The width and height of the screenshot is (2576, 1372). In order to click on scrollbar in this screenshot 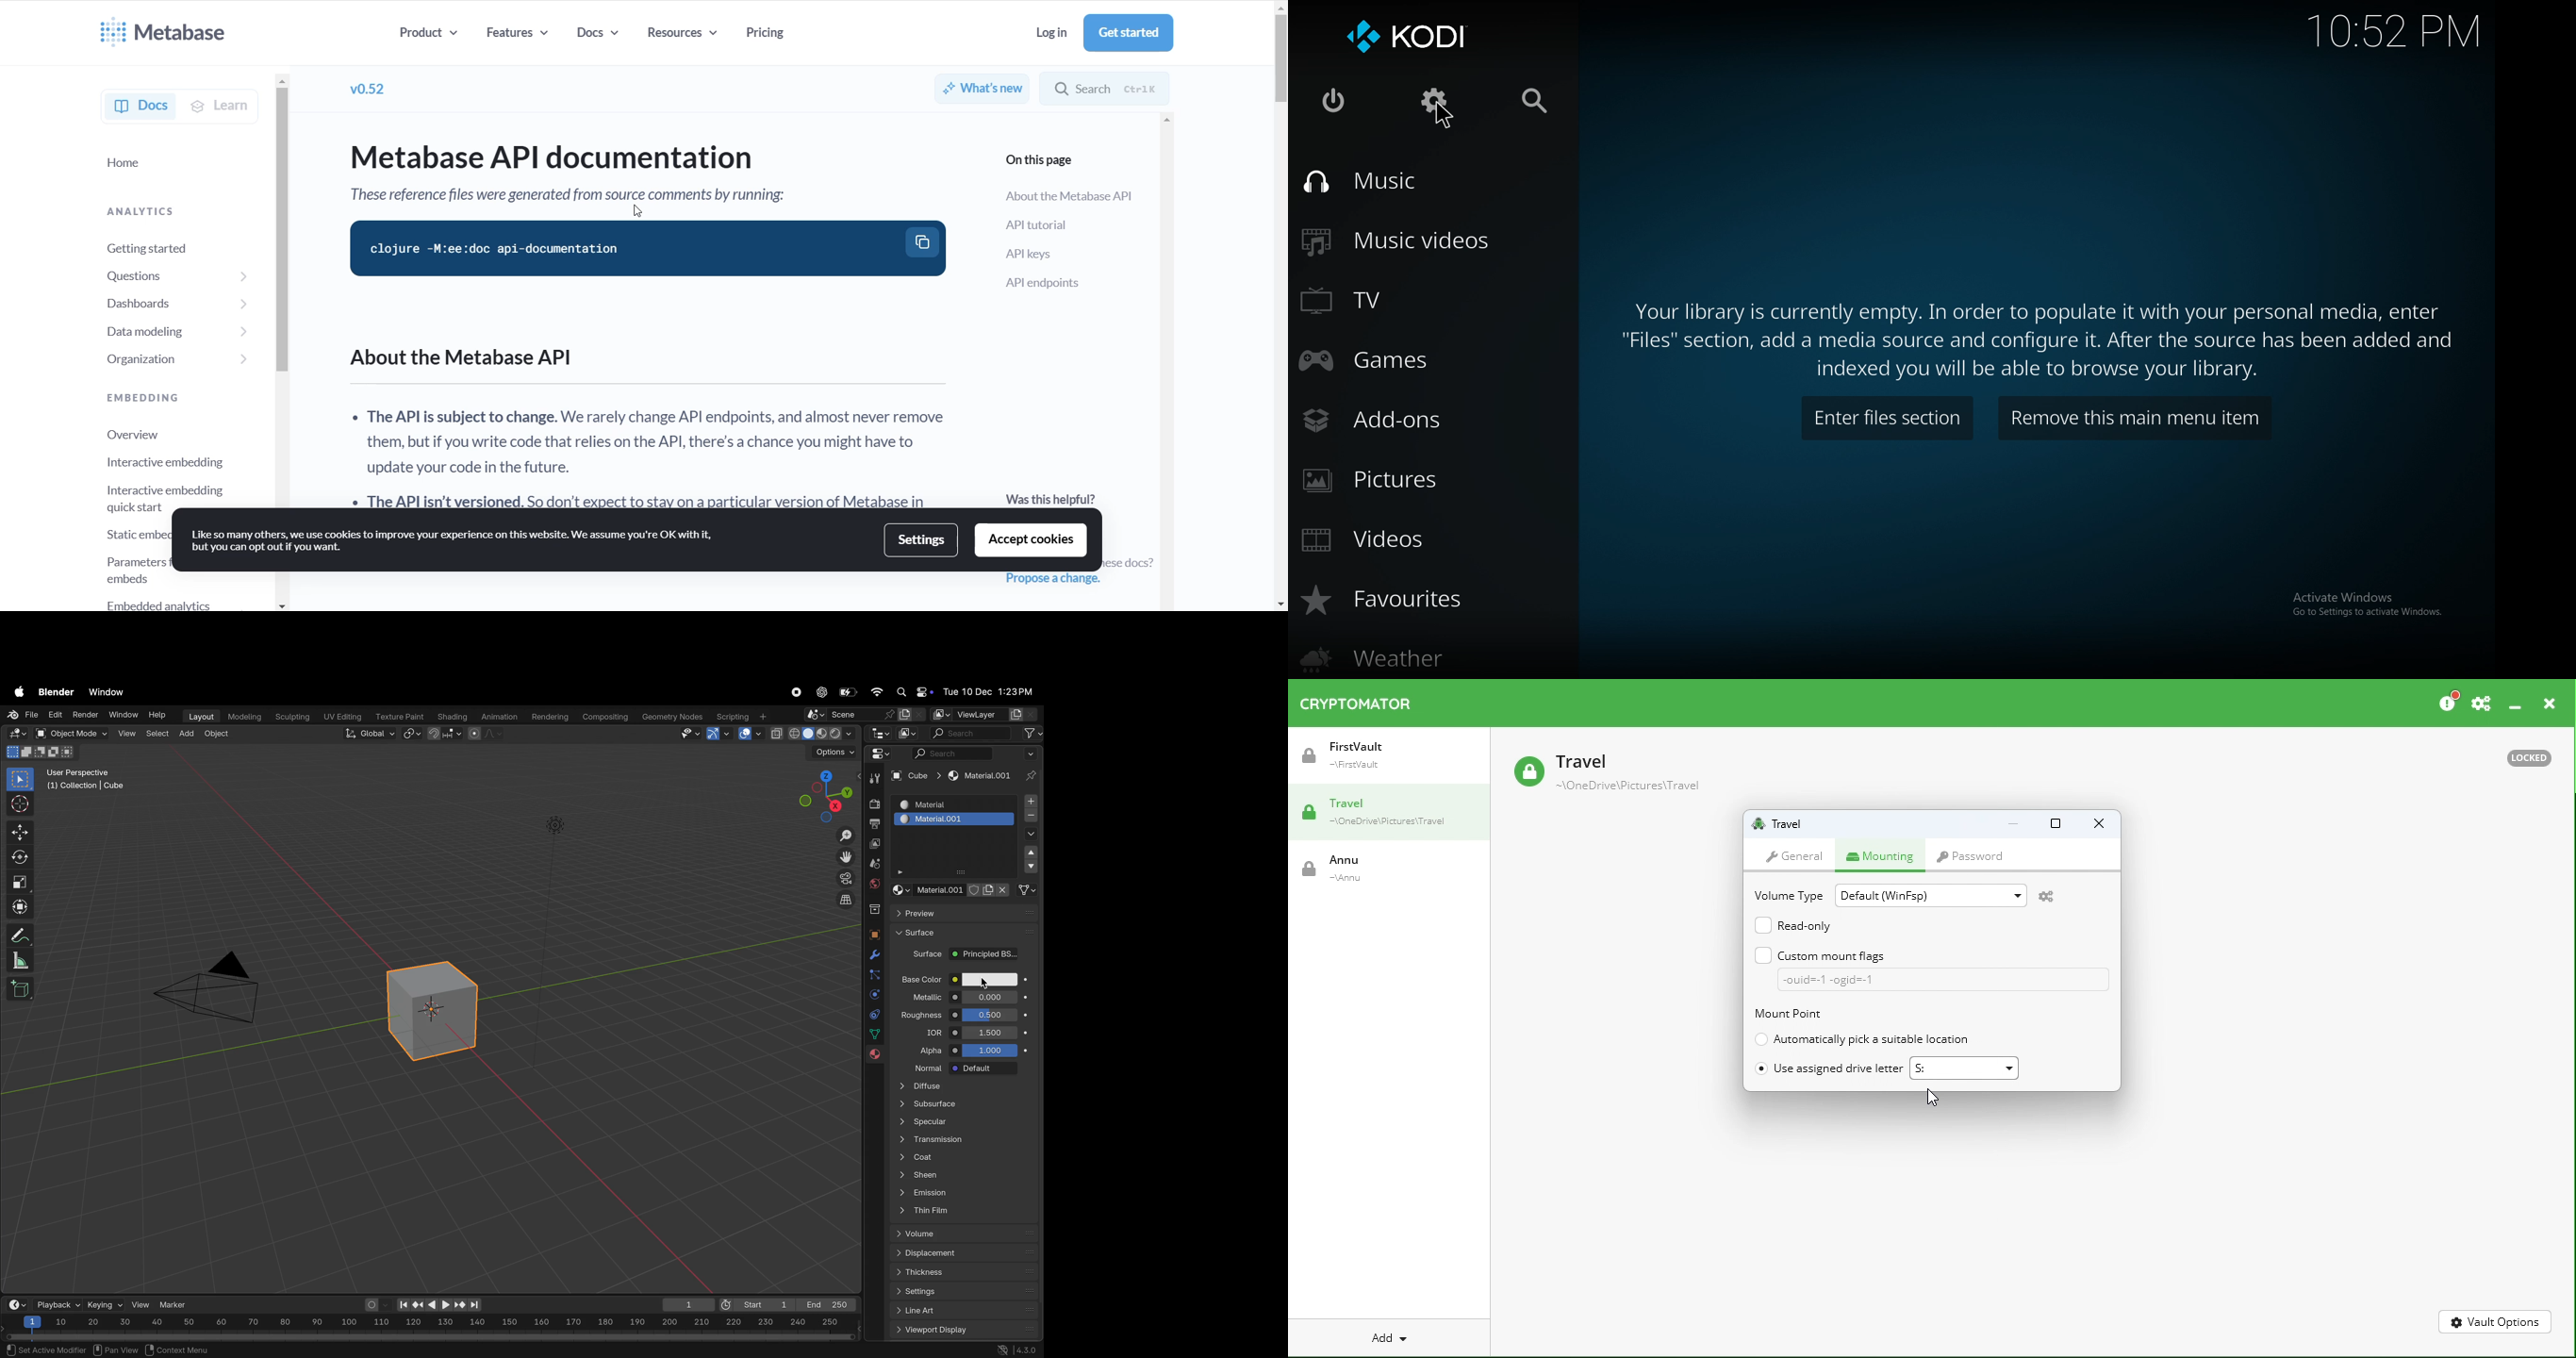, I will do `click(1280, 59)`.